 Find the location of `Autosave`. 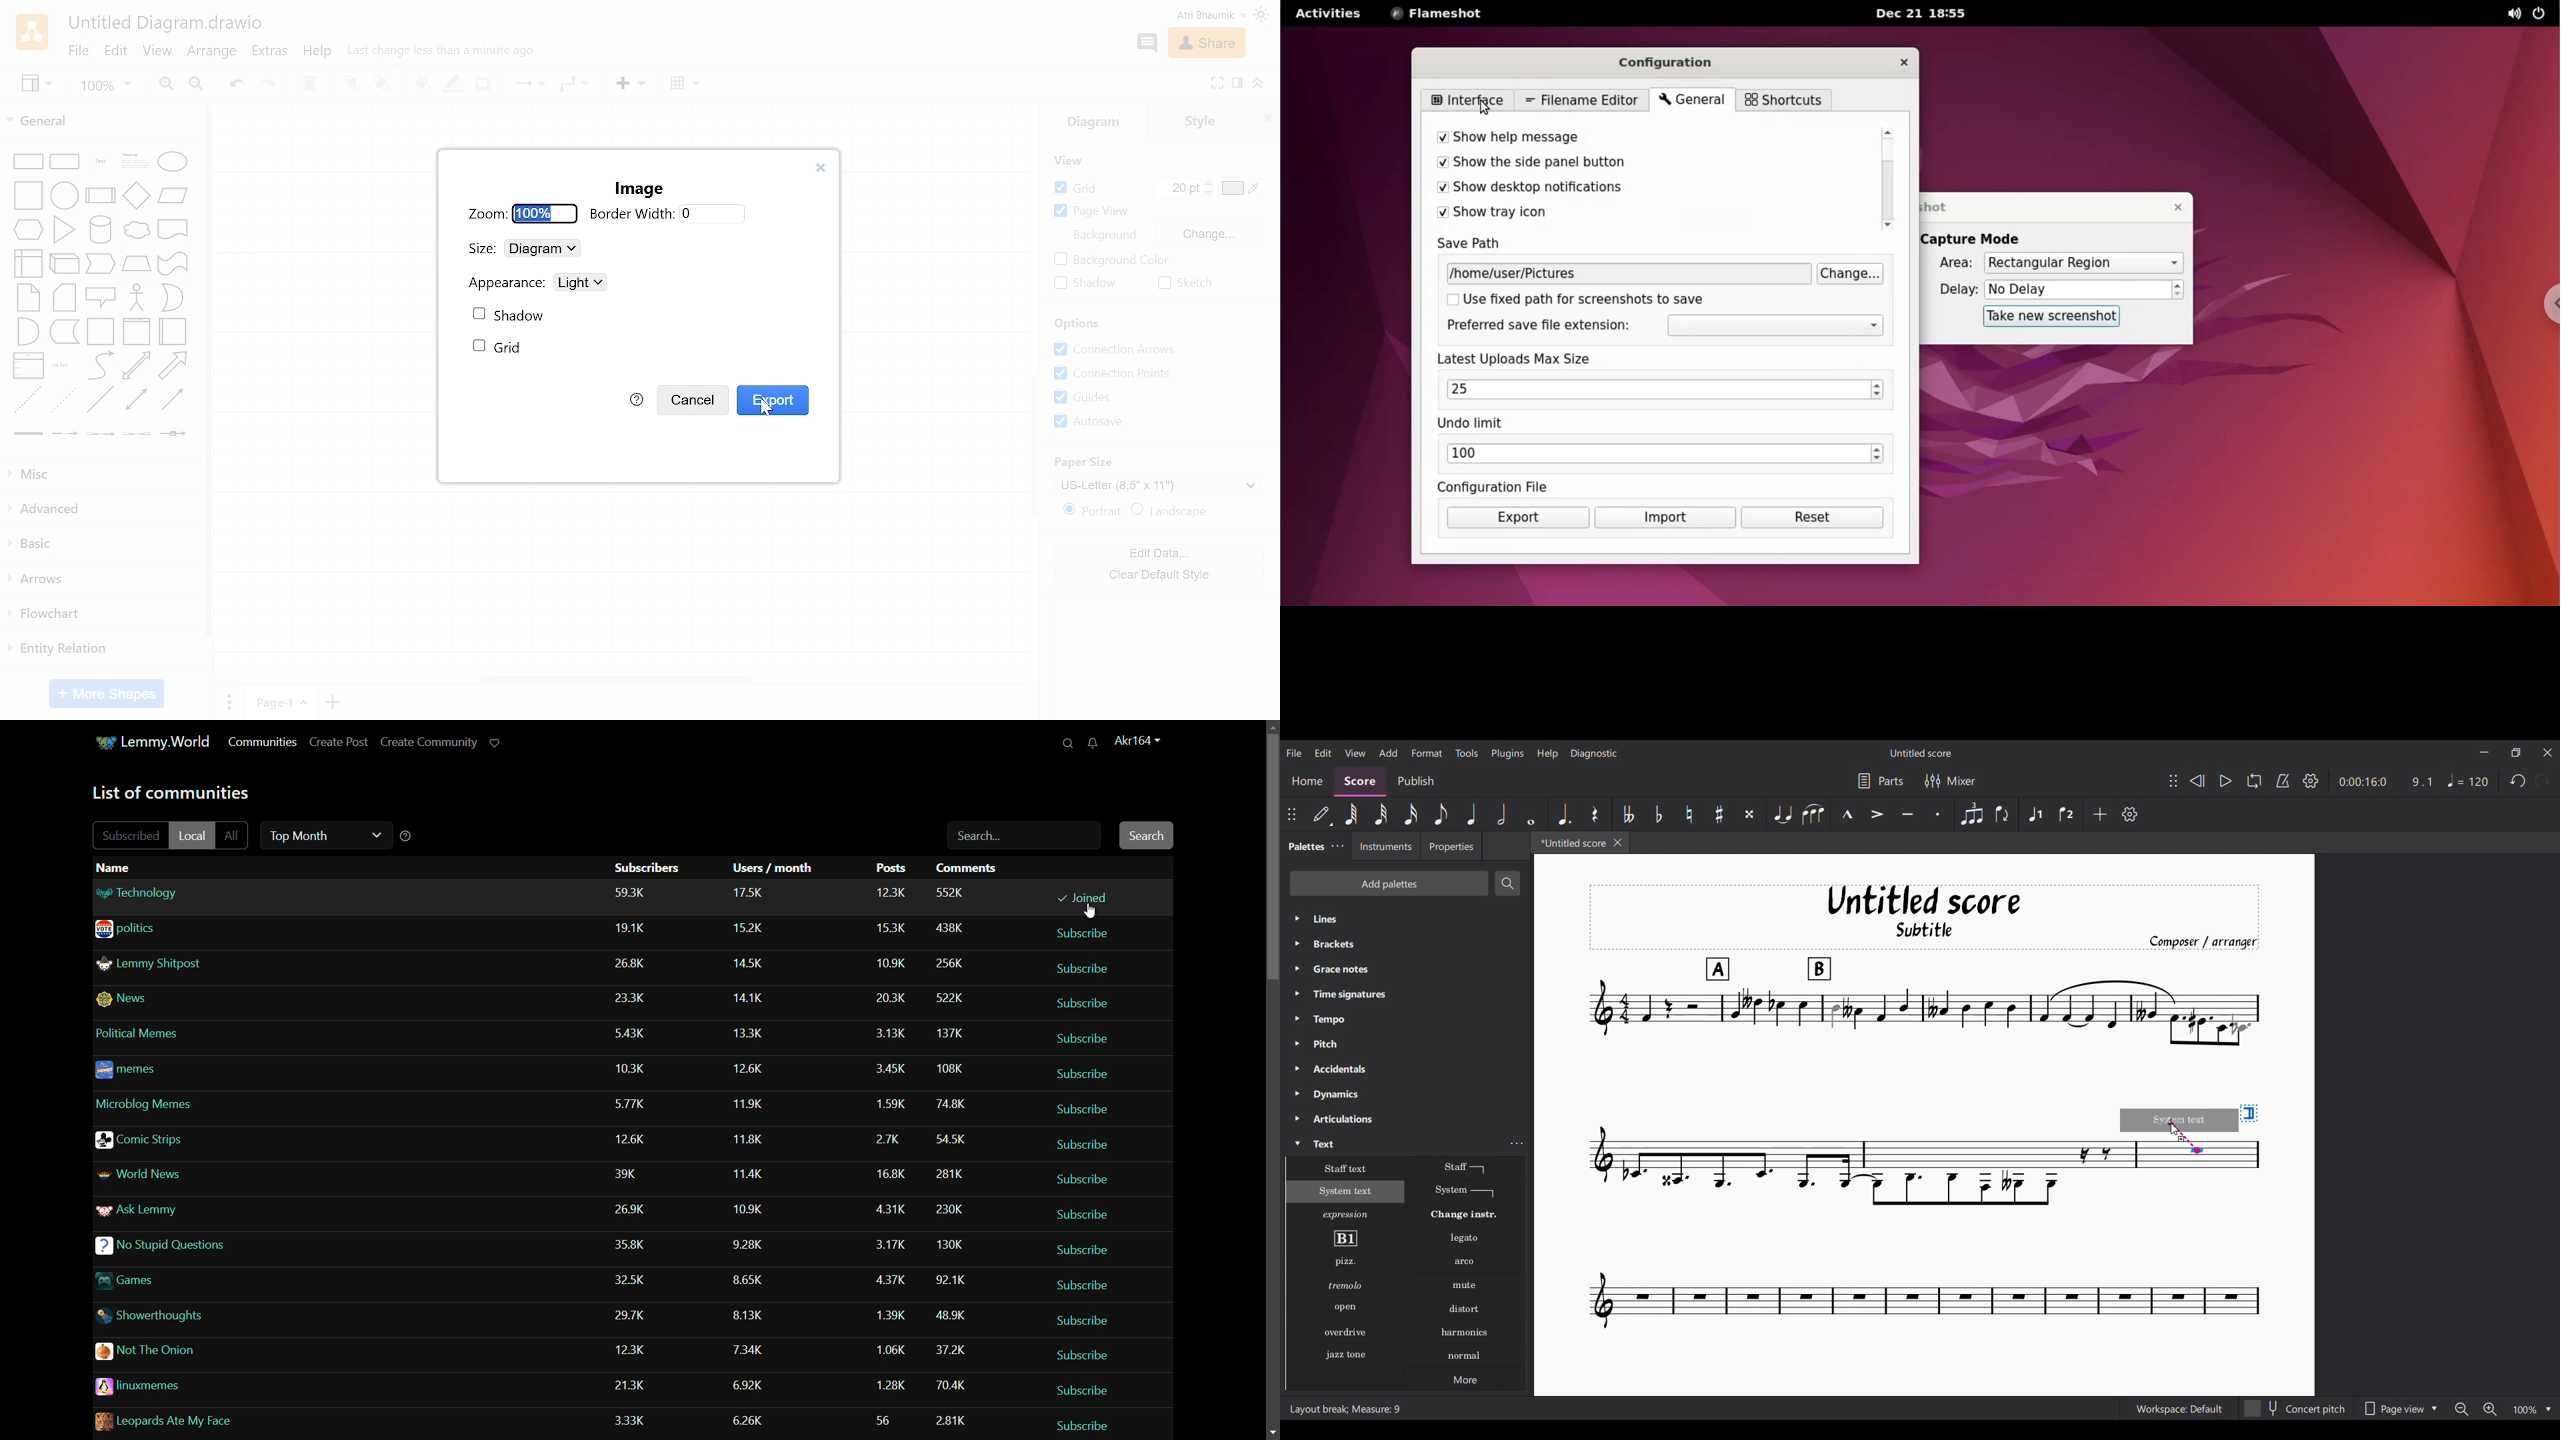

Autosave is located at coordinates (1122, 423).